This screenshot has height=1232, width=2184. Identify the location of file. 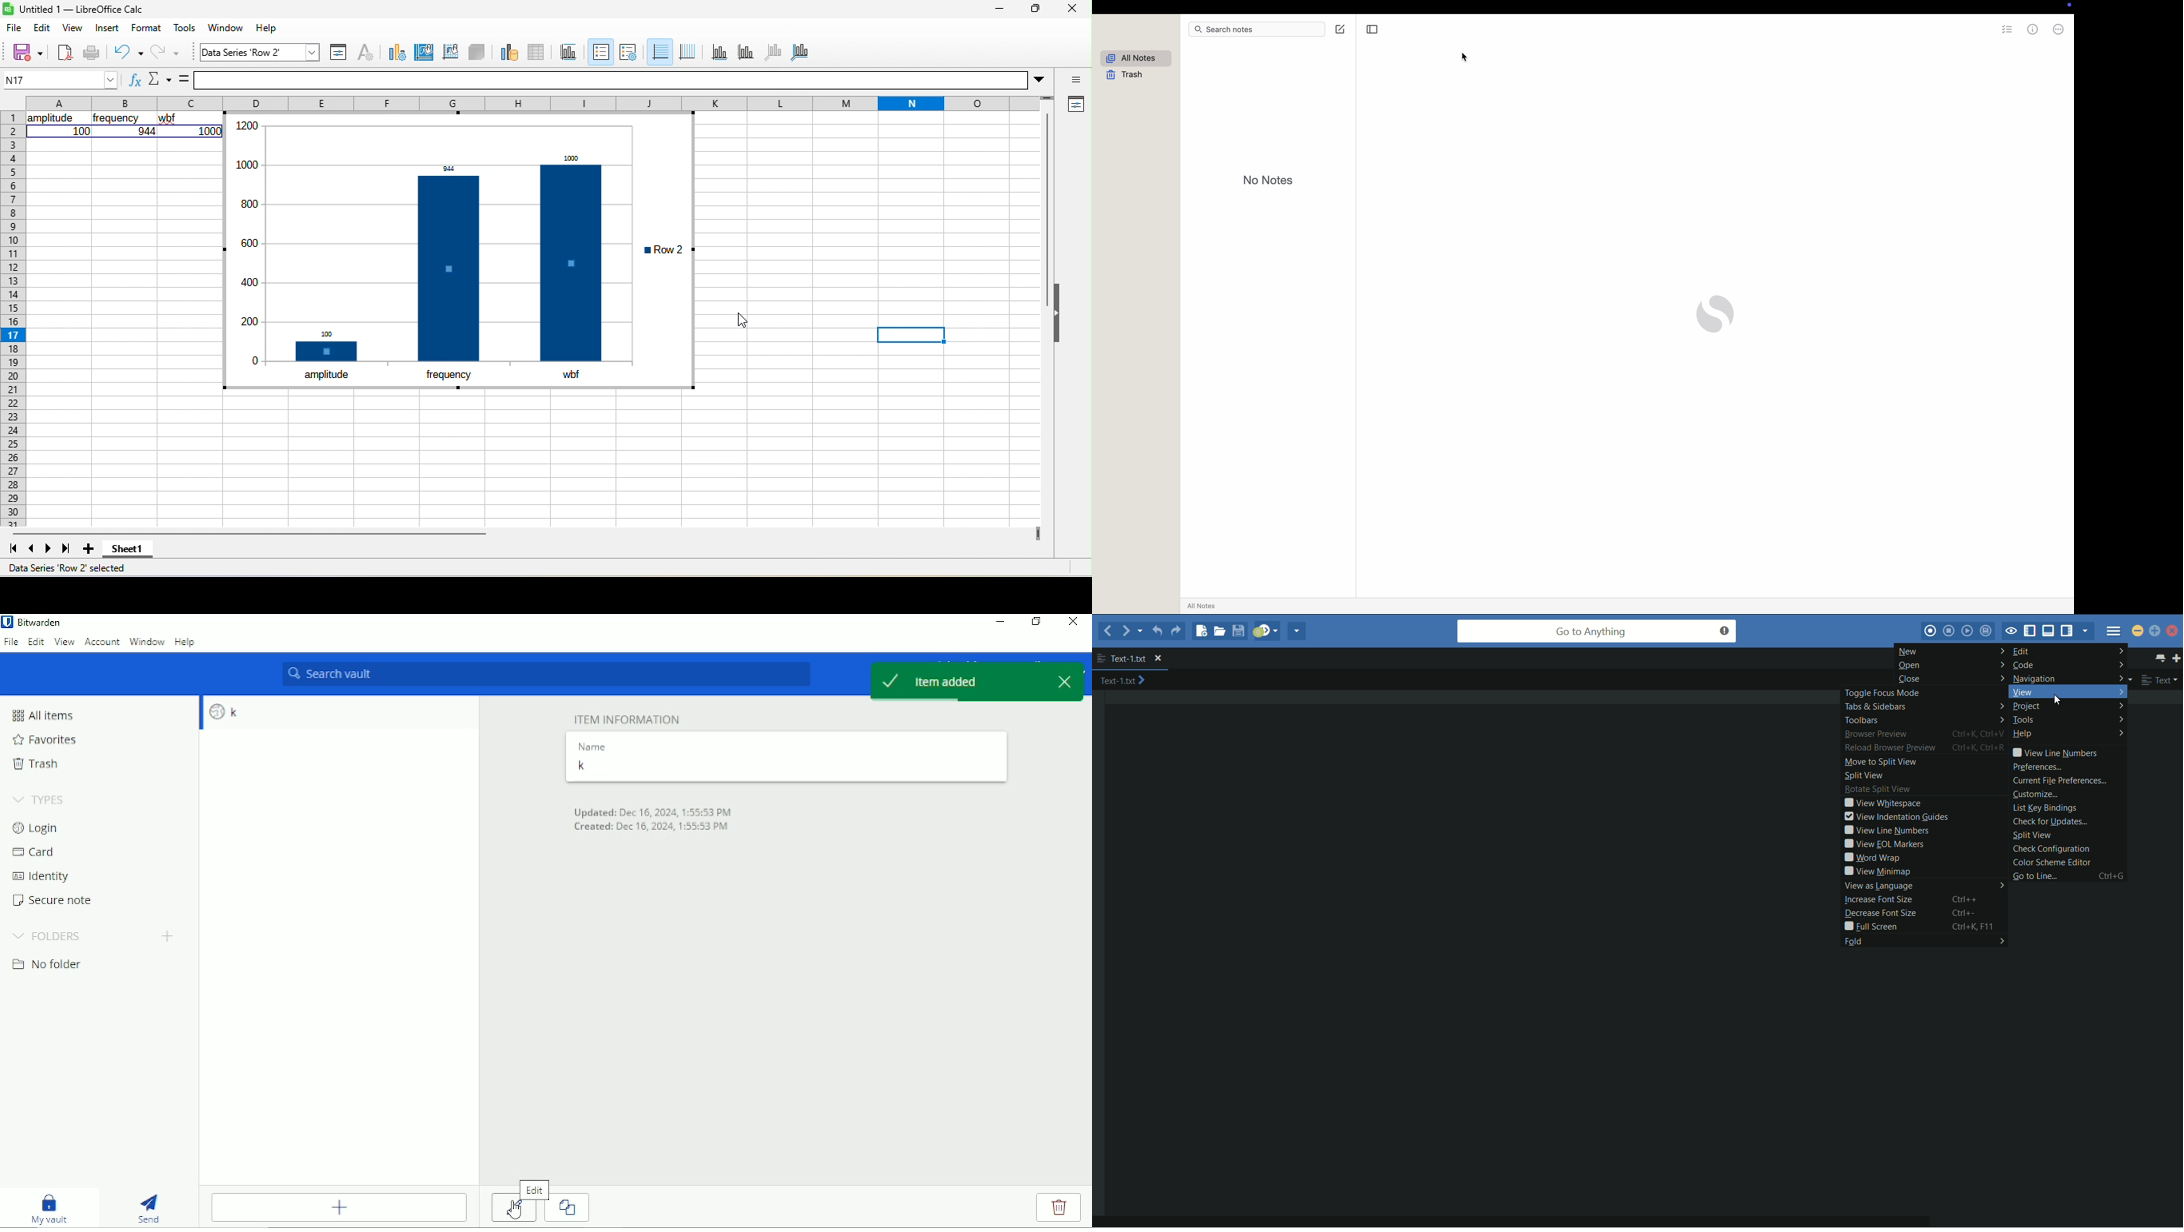
(17, 30).